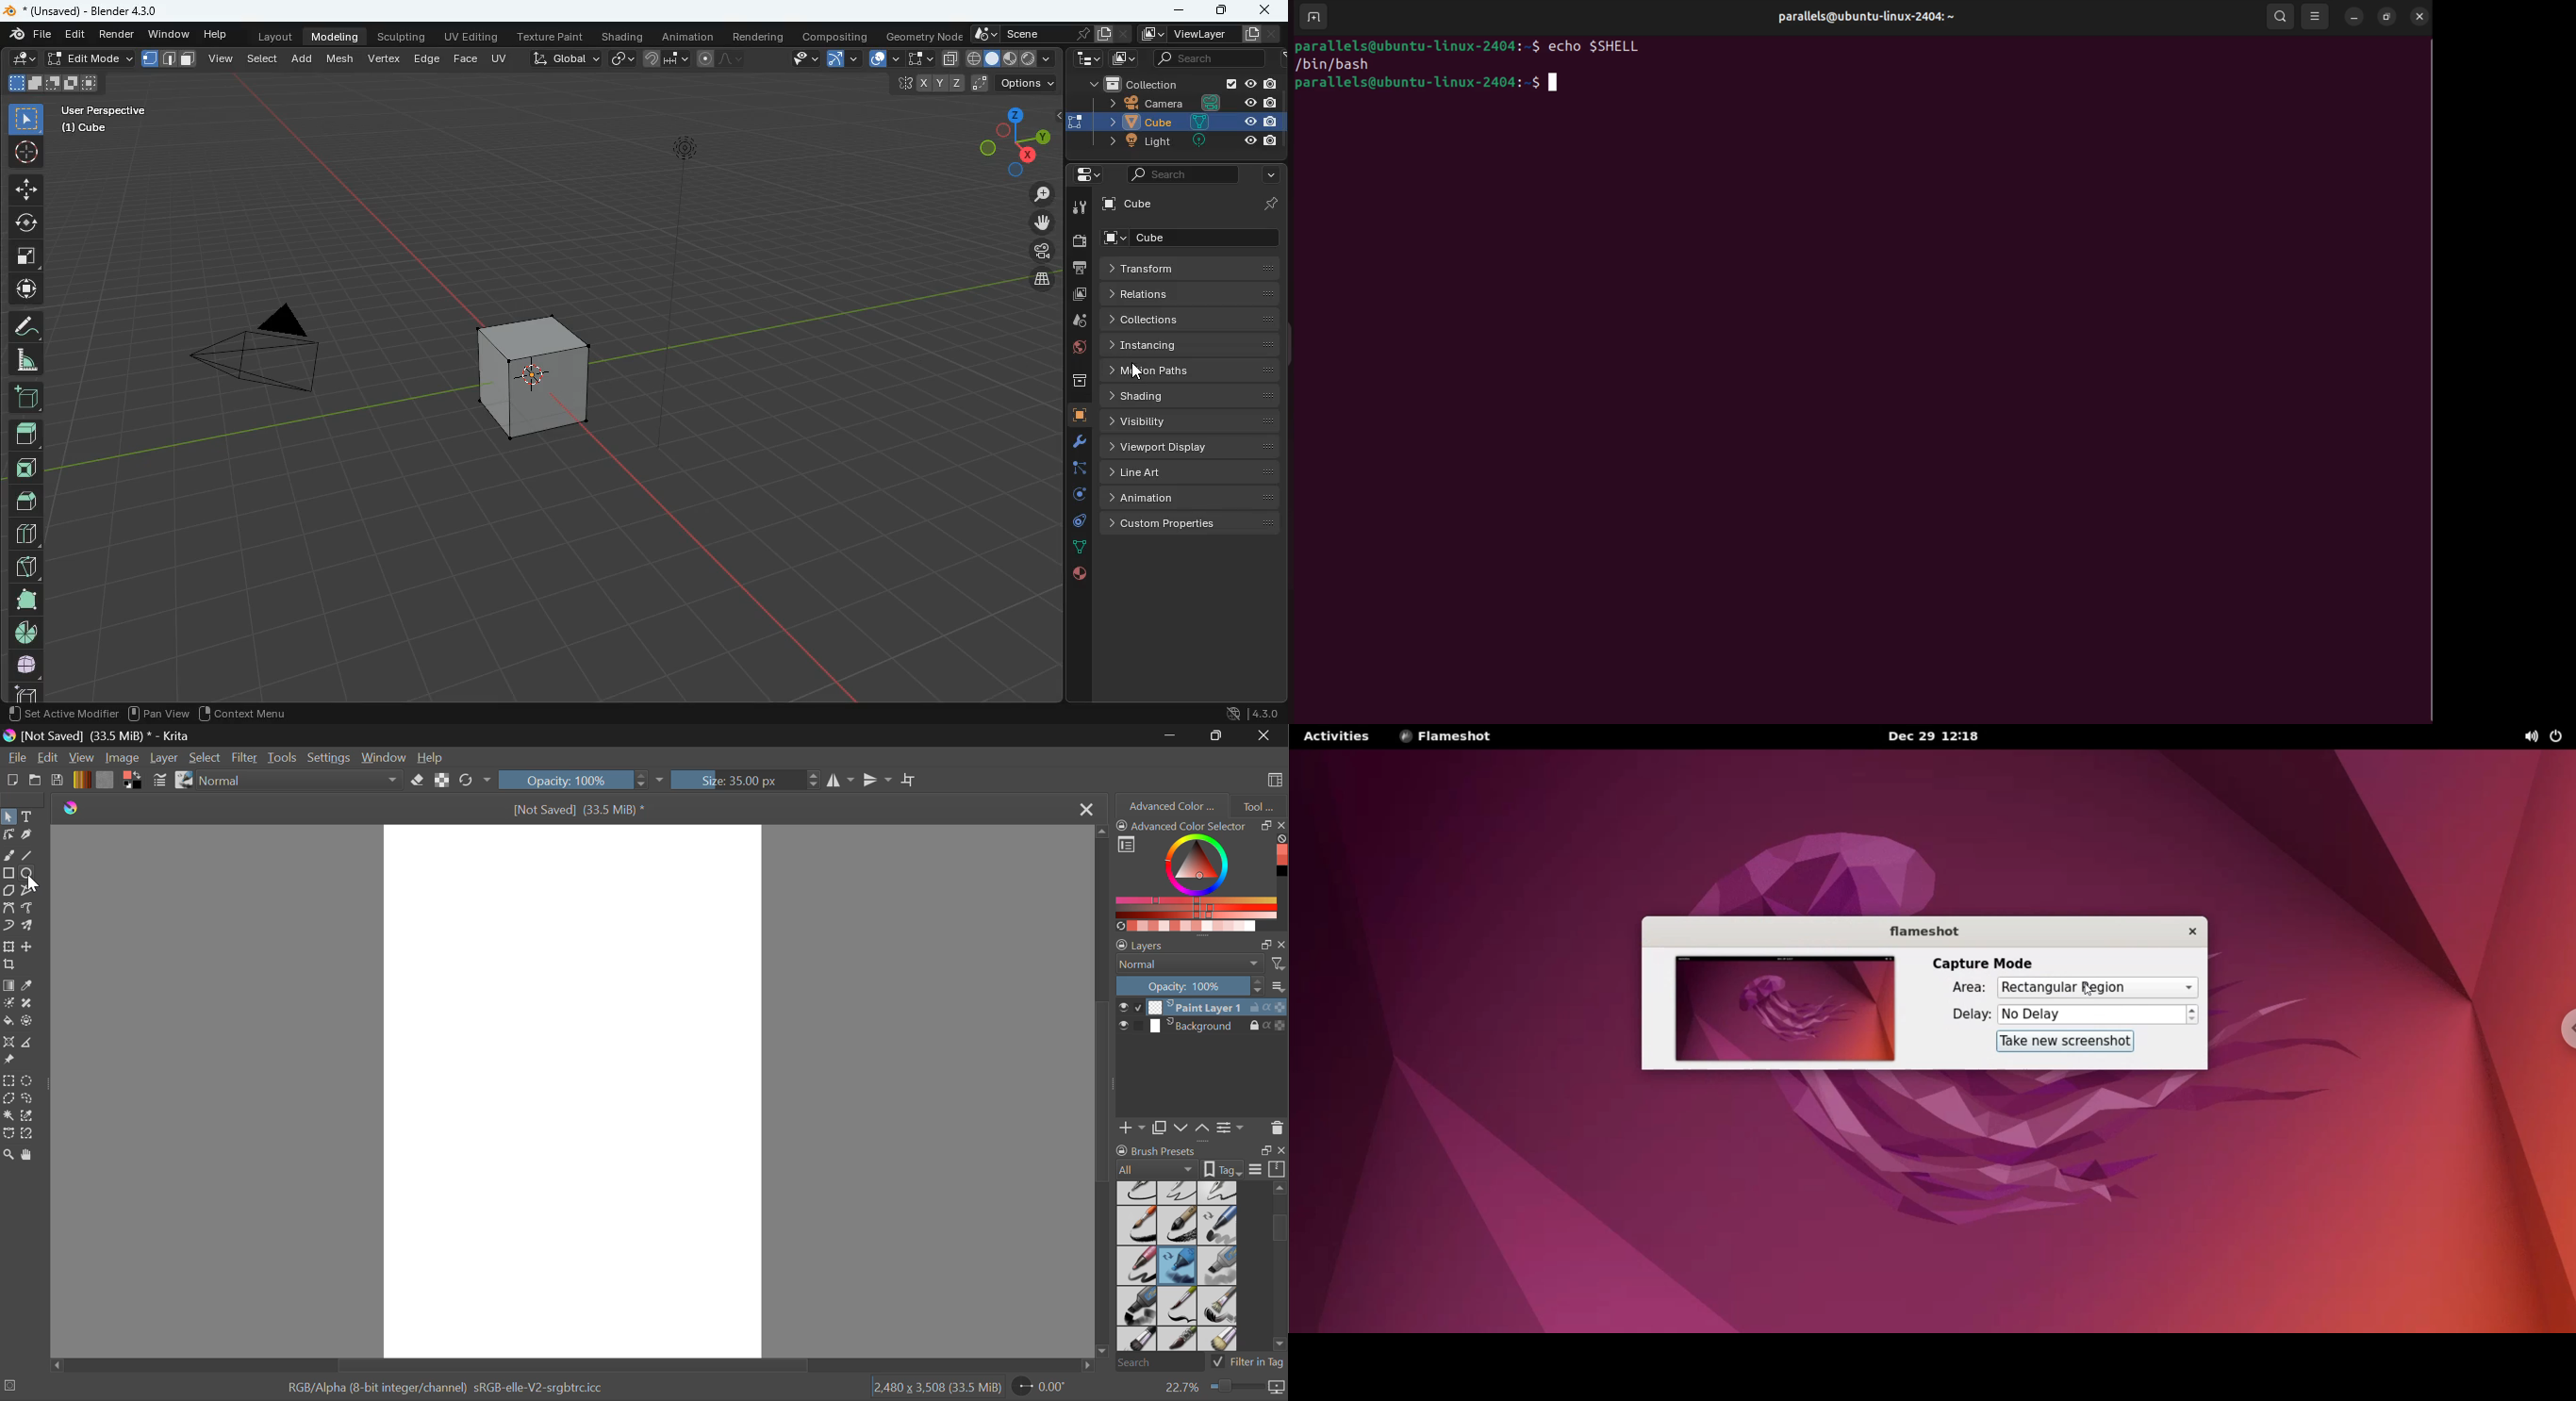 Image resolution: width=2576 pixels, height=1428 pixels. I want to click on Marker Chisel Smooth, so click(1218, 1225).